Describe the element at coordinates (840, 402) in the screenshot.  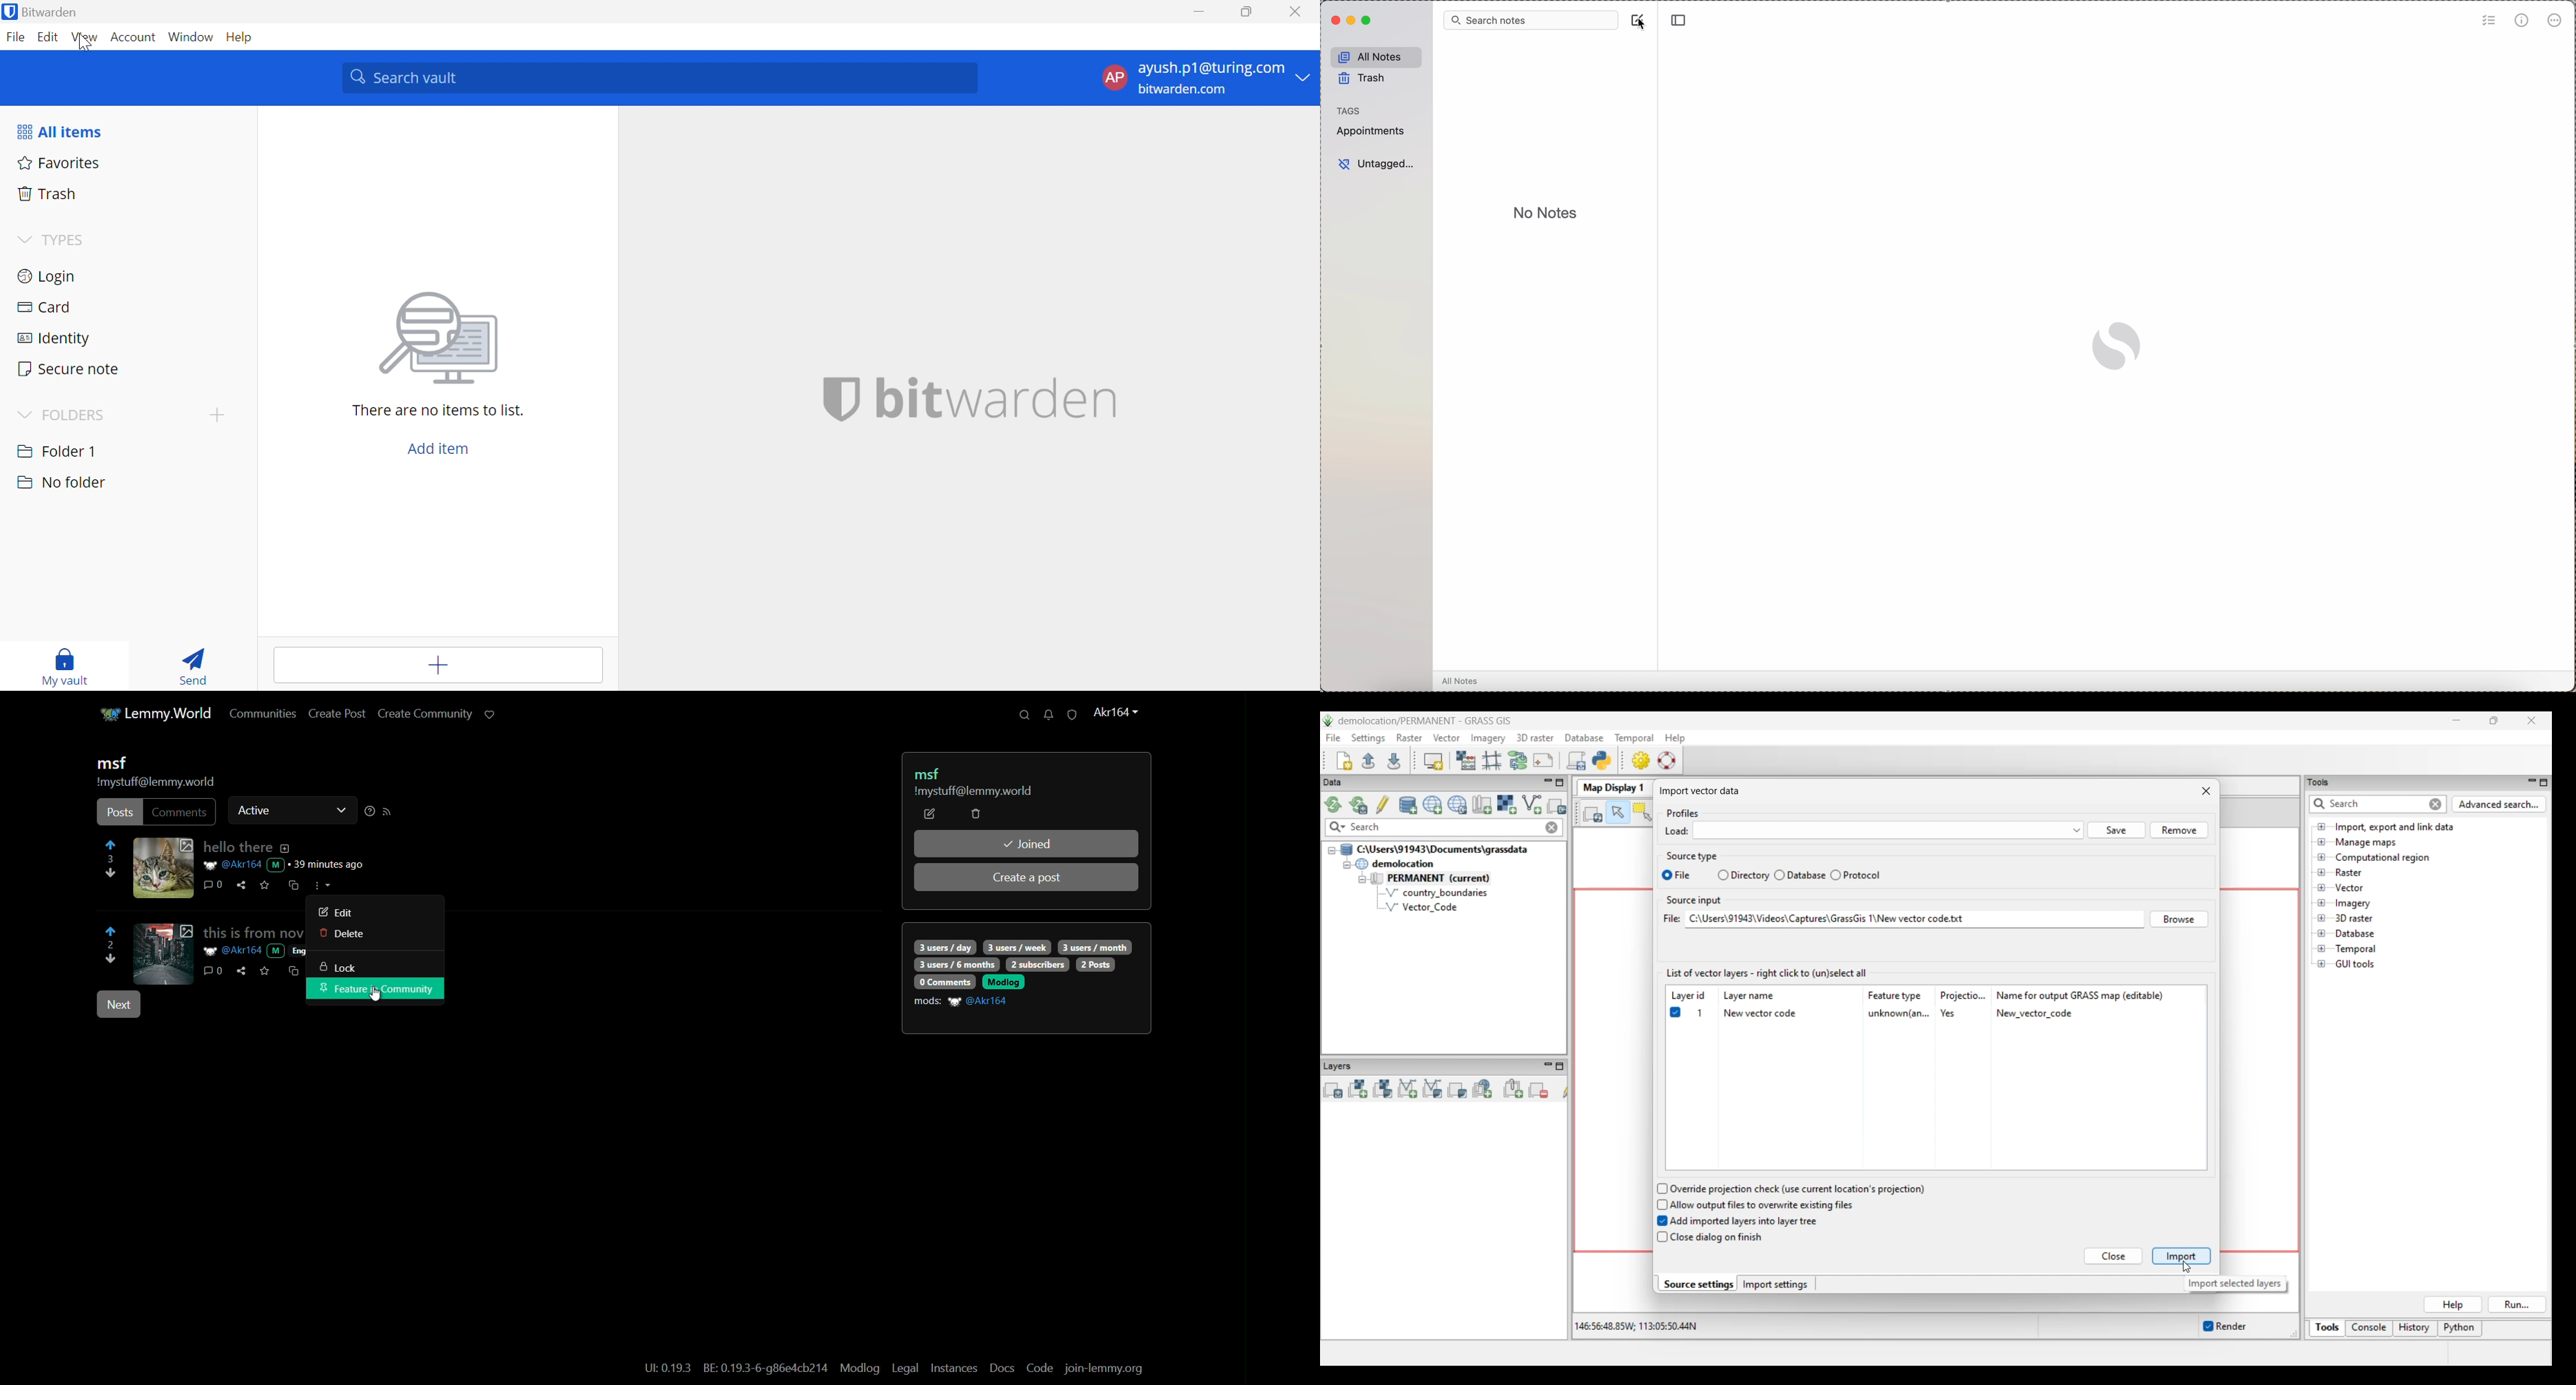
I see `bitwarden logo` at that location.